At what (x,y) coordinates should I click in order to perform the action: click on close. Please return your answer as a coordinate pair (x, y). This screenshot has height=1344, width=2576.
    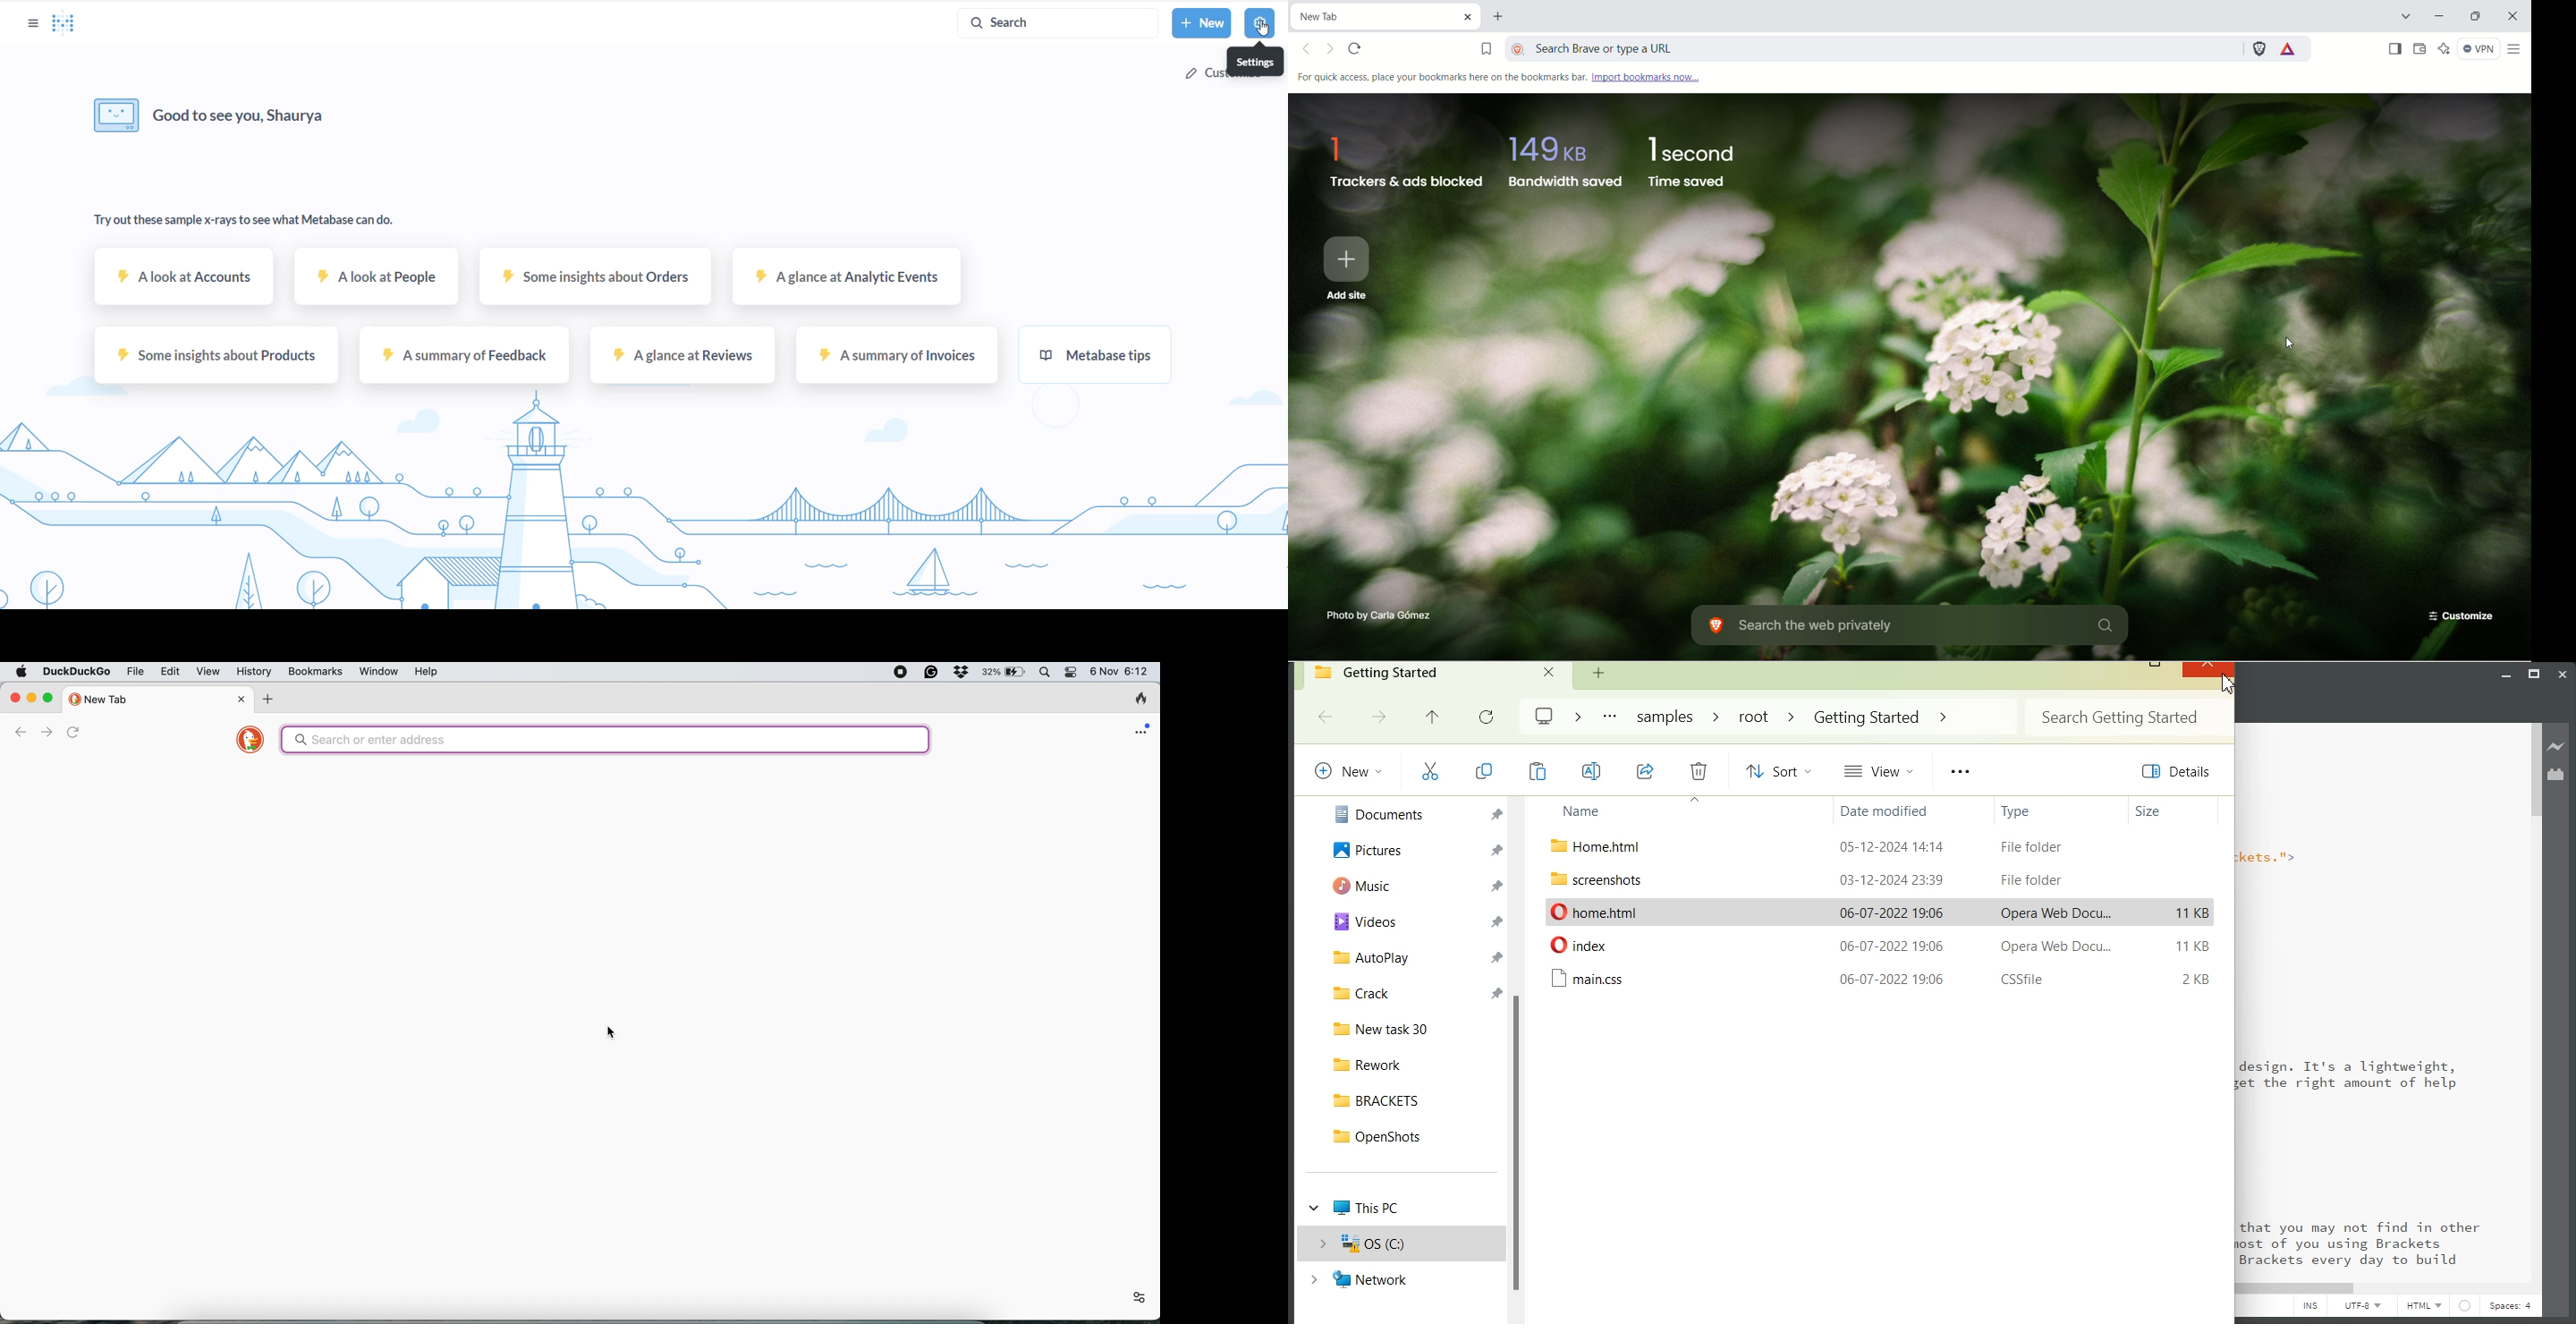
    Looking at the image, I should click on (15, 696).